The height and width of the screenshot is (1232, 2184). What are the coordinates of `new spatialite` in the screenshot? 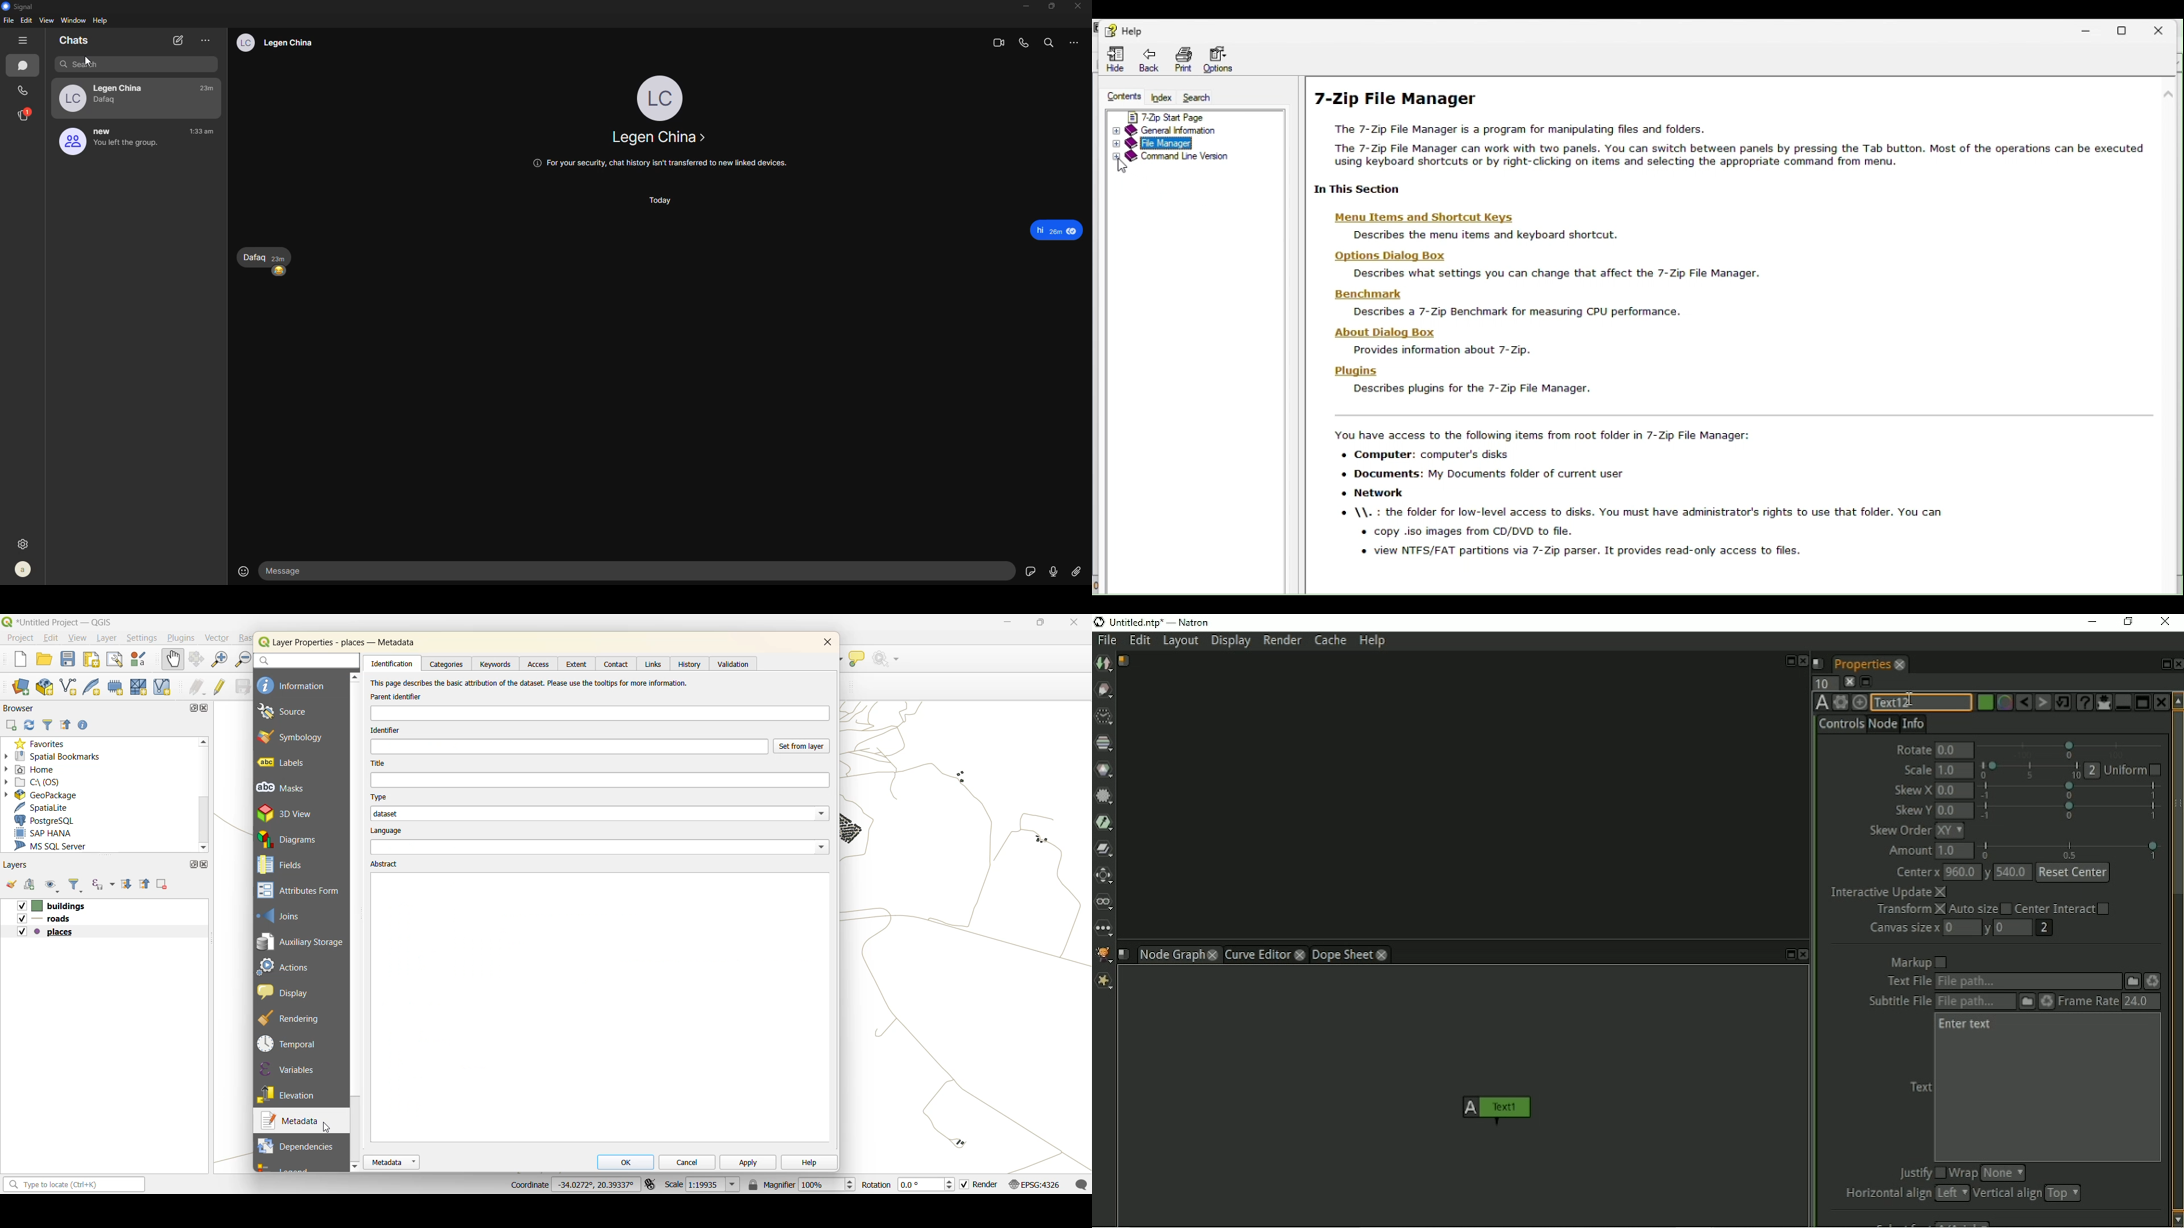 It's located at (95, 688).